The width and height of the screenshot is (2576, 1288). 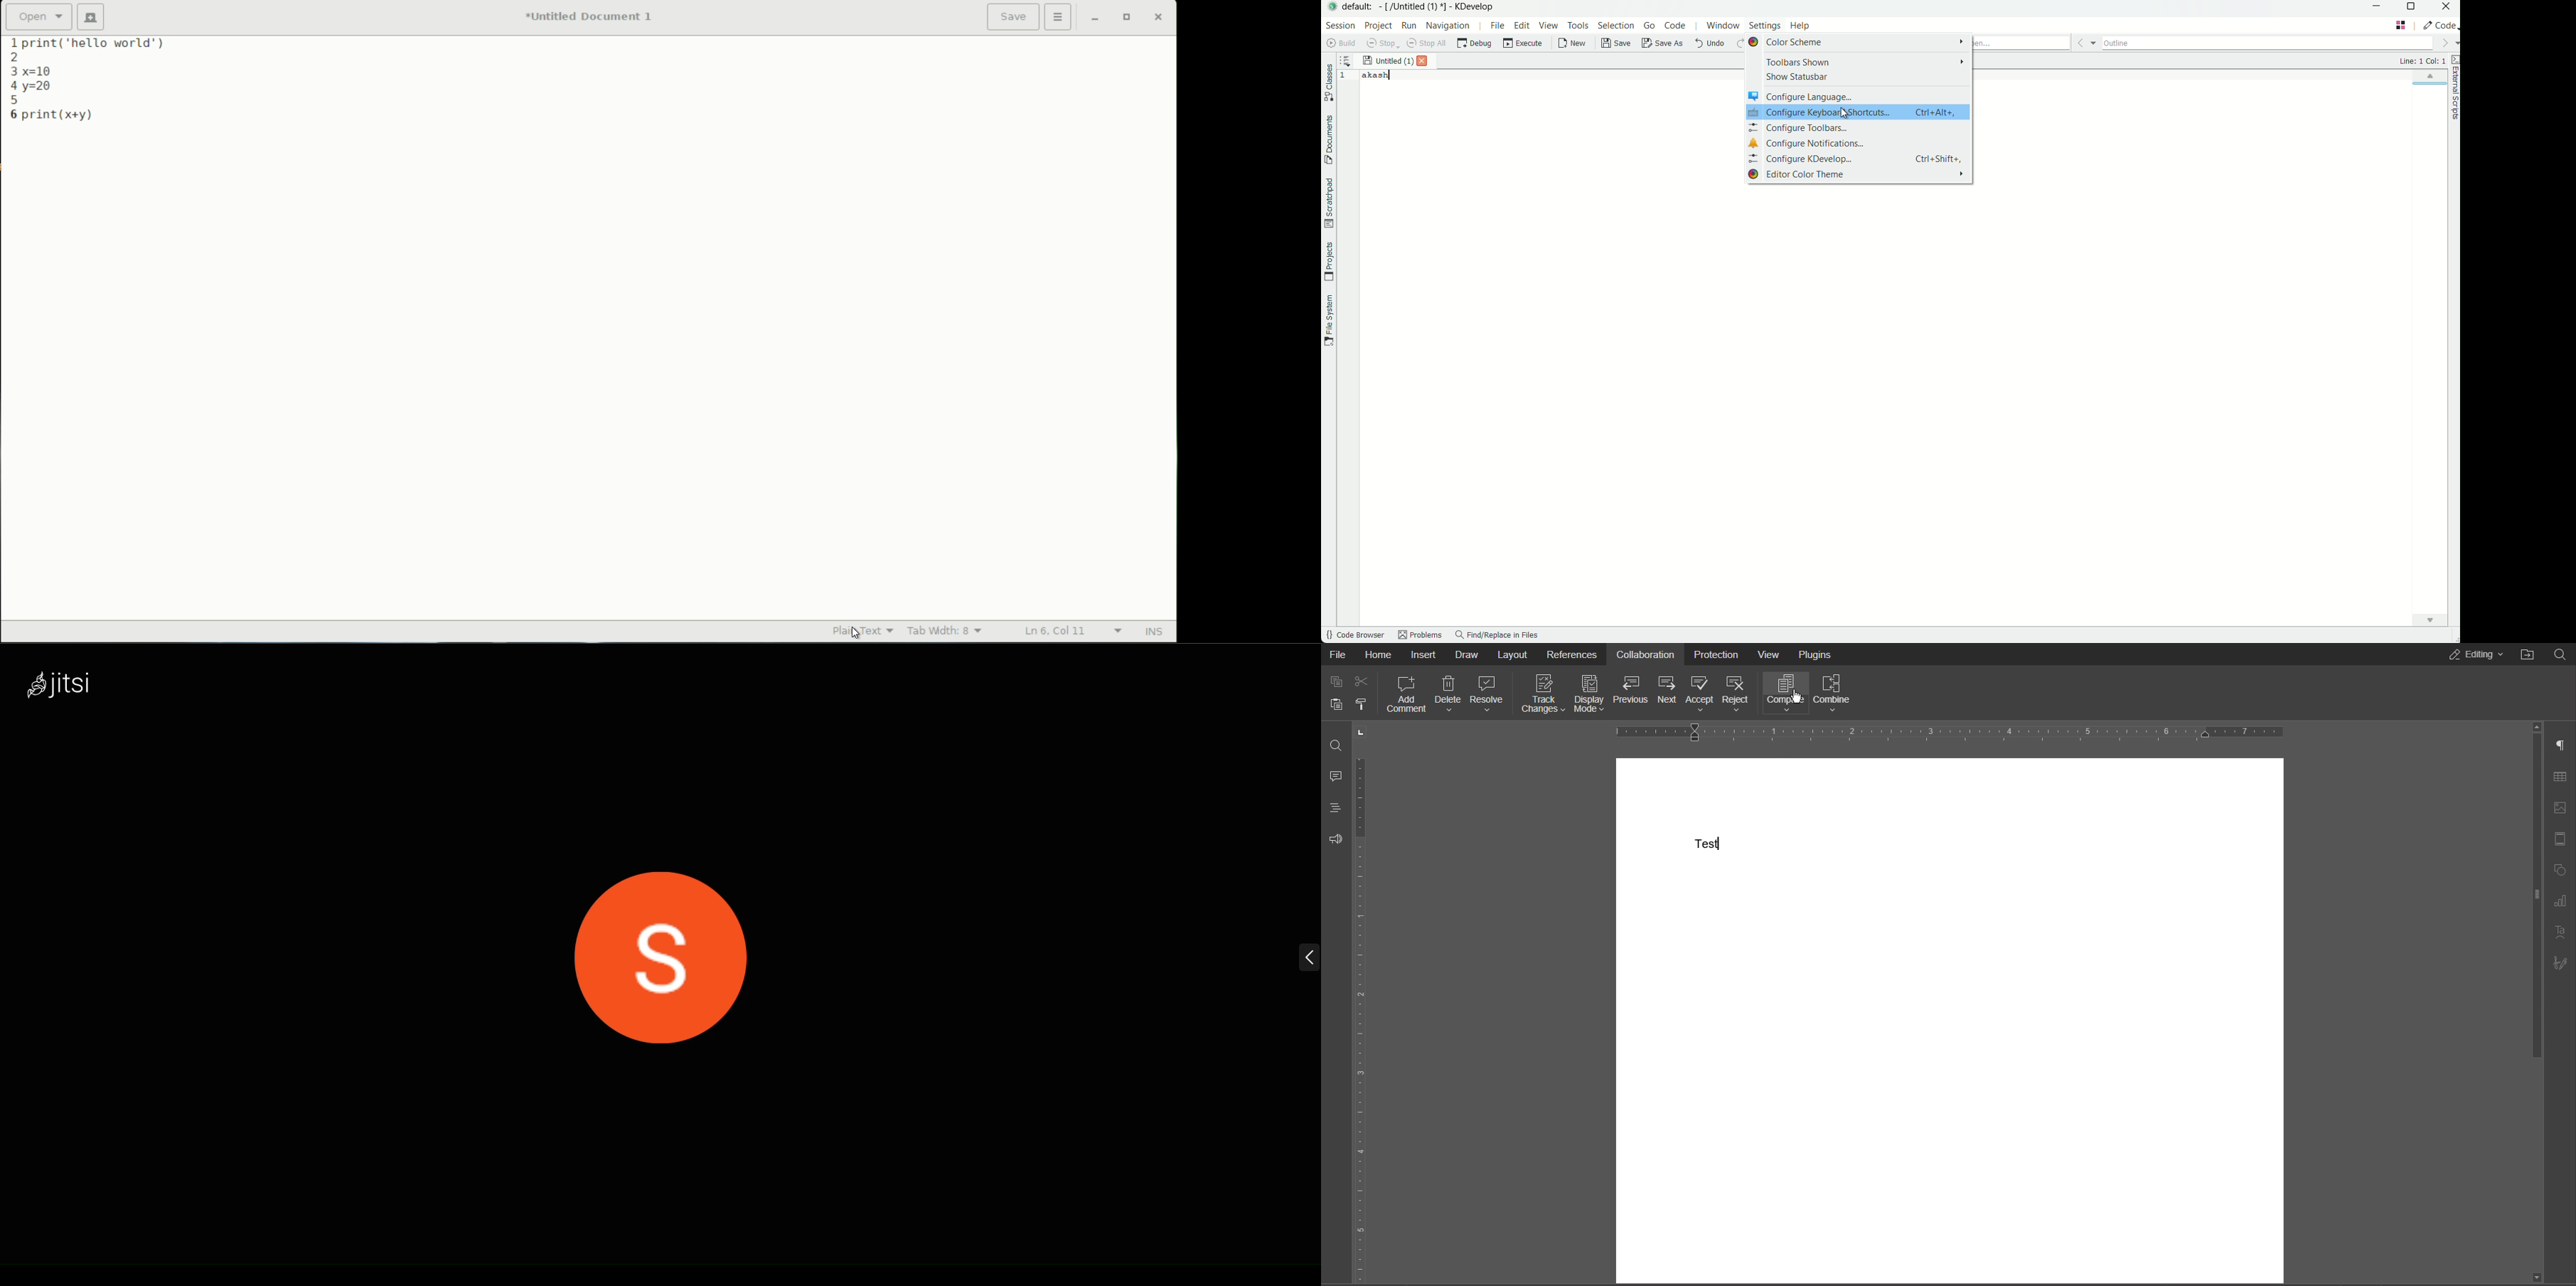 What do you see at coordinates (1834, 694) in the screenshot?
I see `Combine` at bounding box center [1834, 694].